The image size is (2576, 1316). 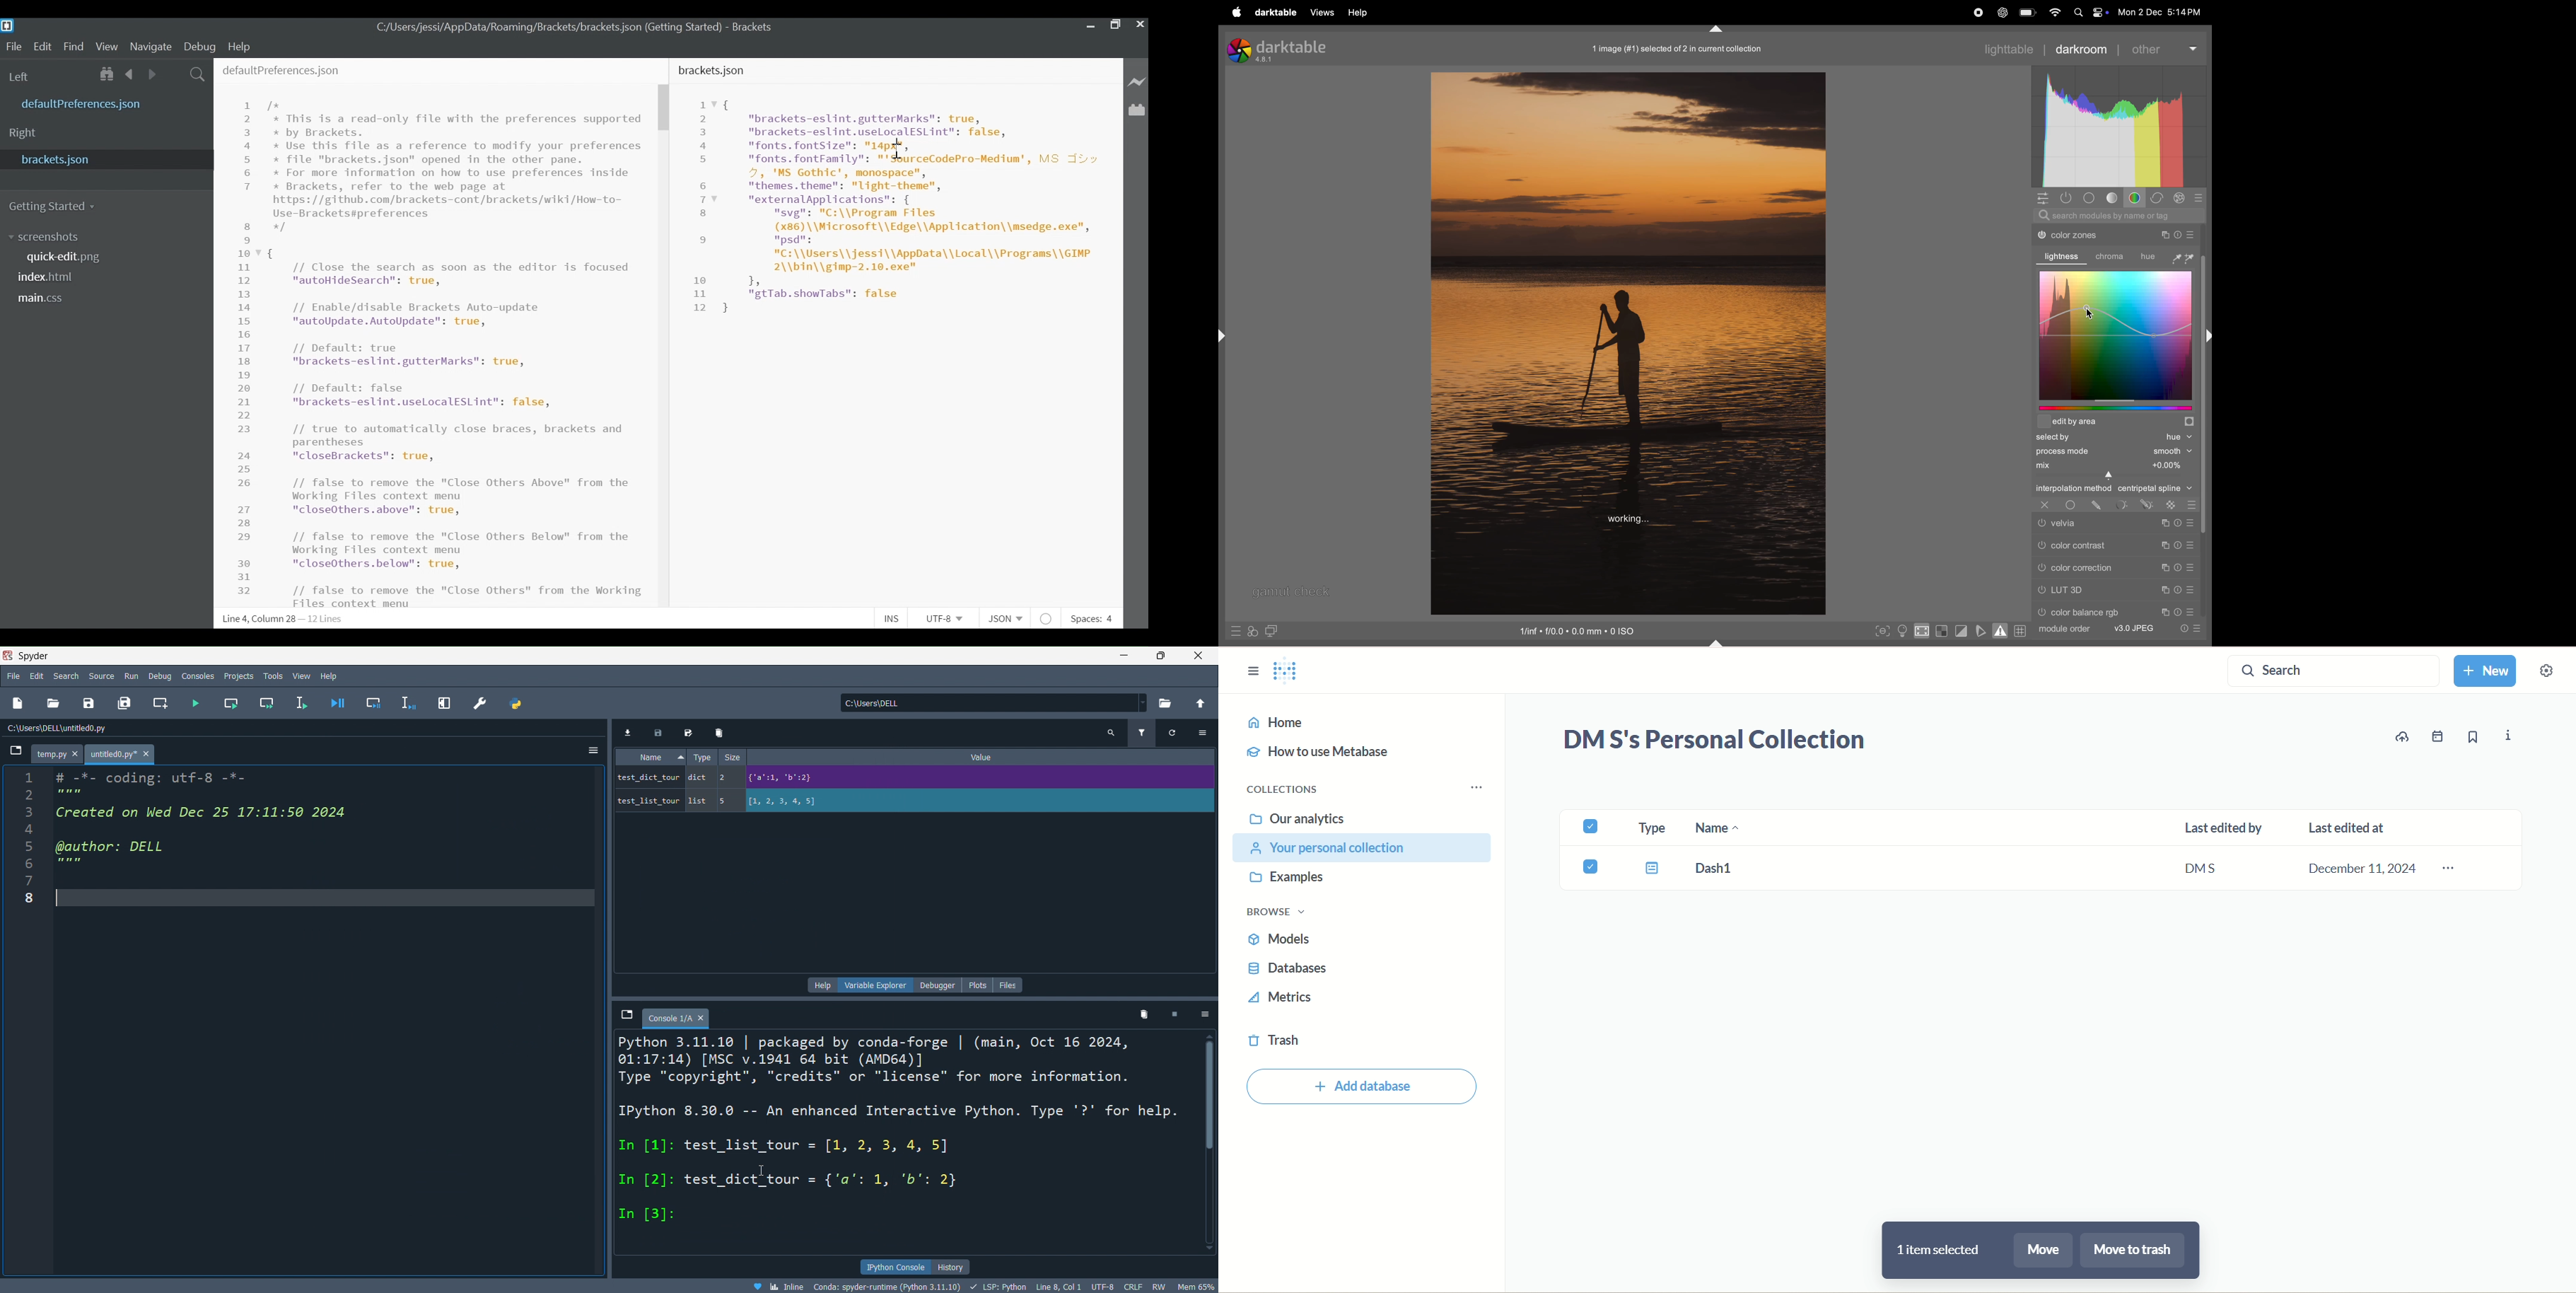 What do you see at coordinates (102, 676) in the screenshot?
I see `source` at bounding box center [102, 676].